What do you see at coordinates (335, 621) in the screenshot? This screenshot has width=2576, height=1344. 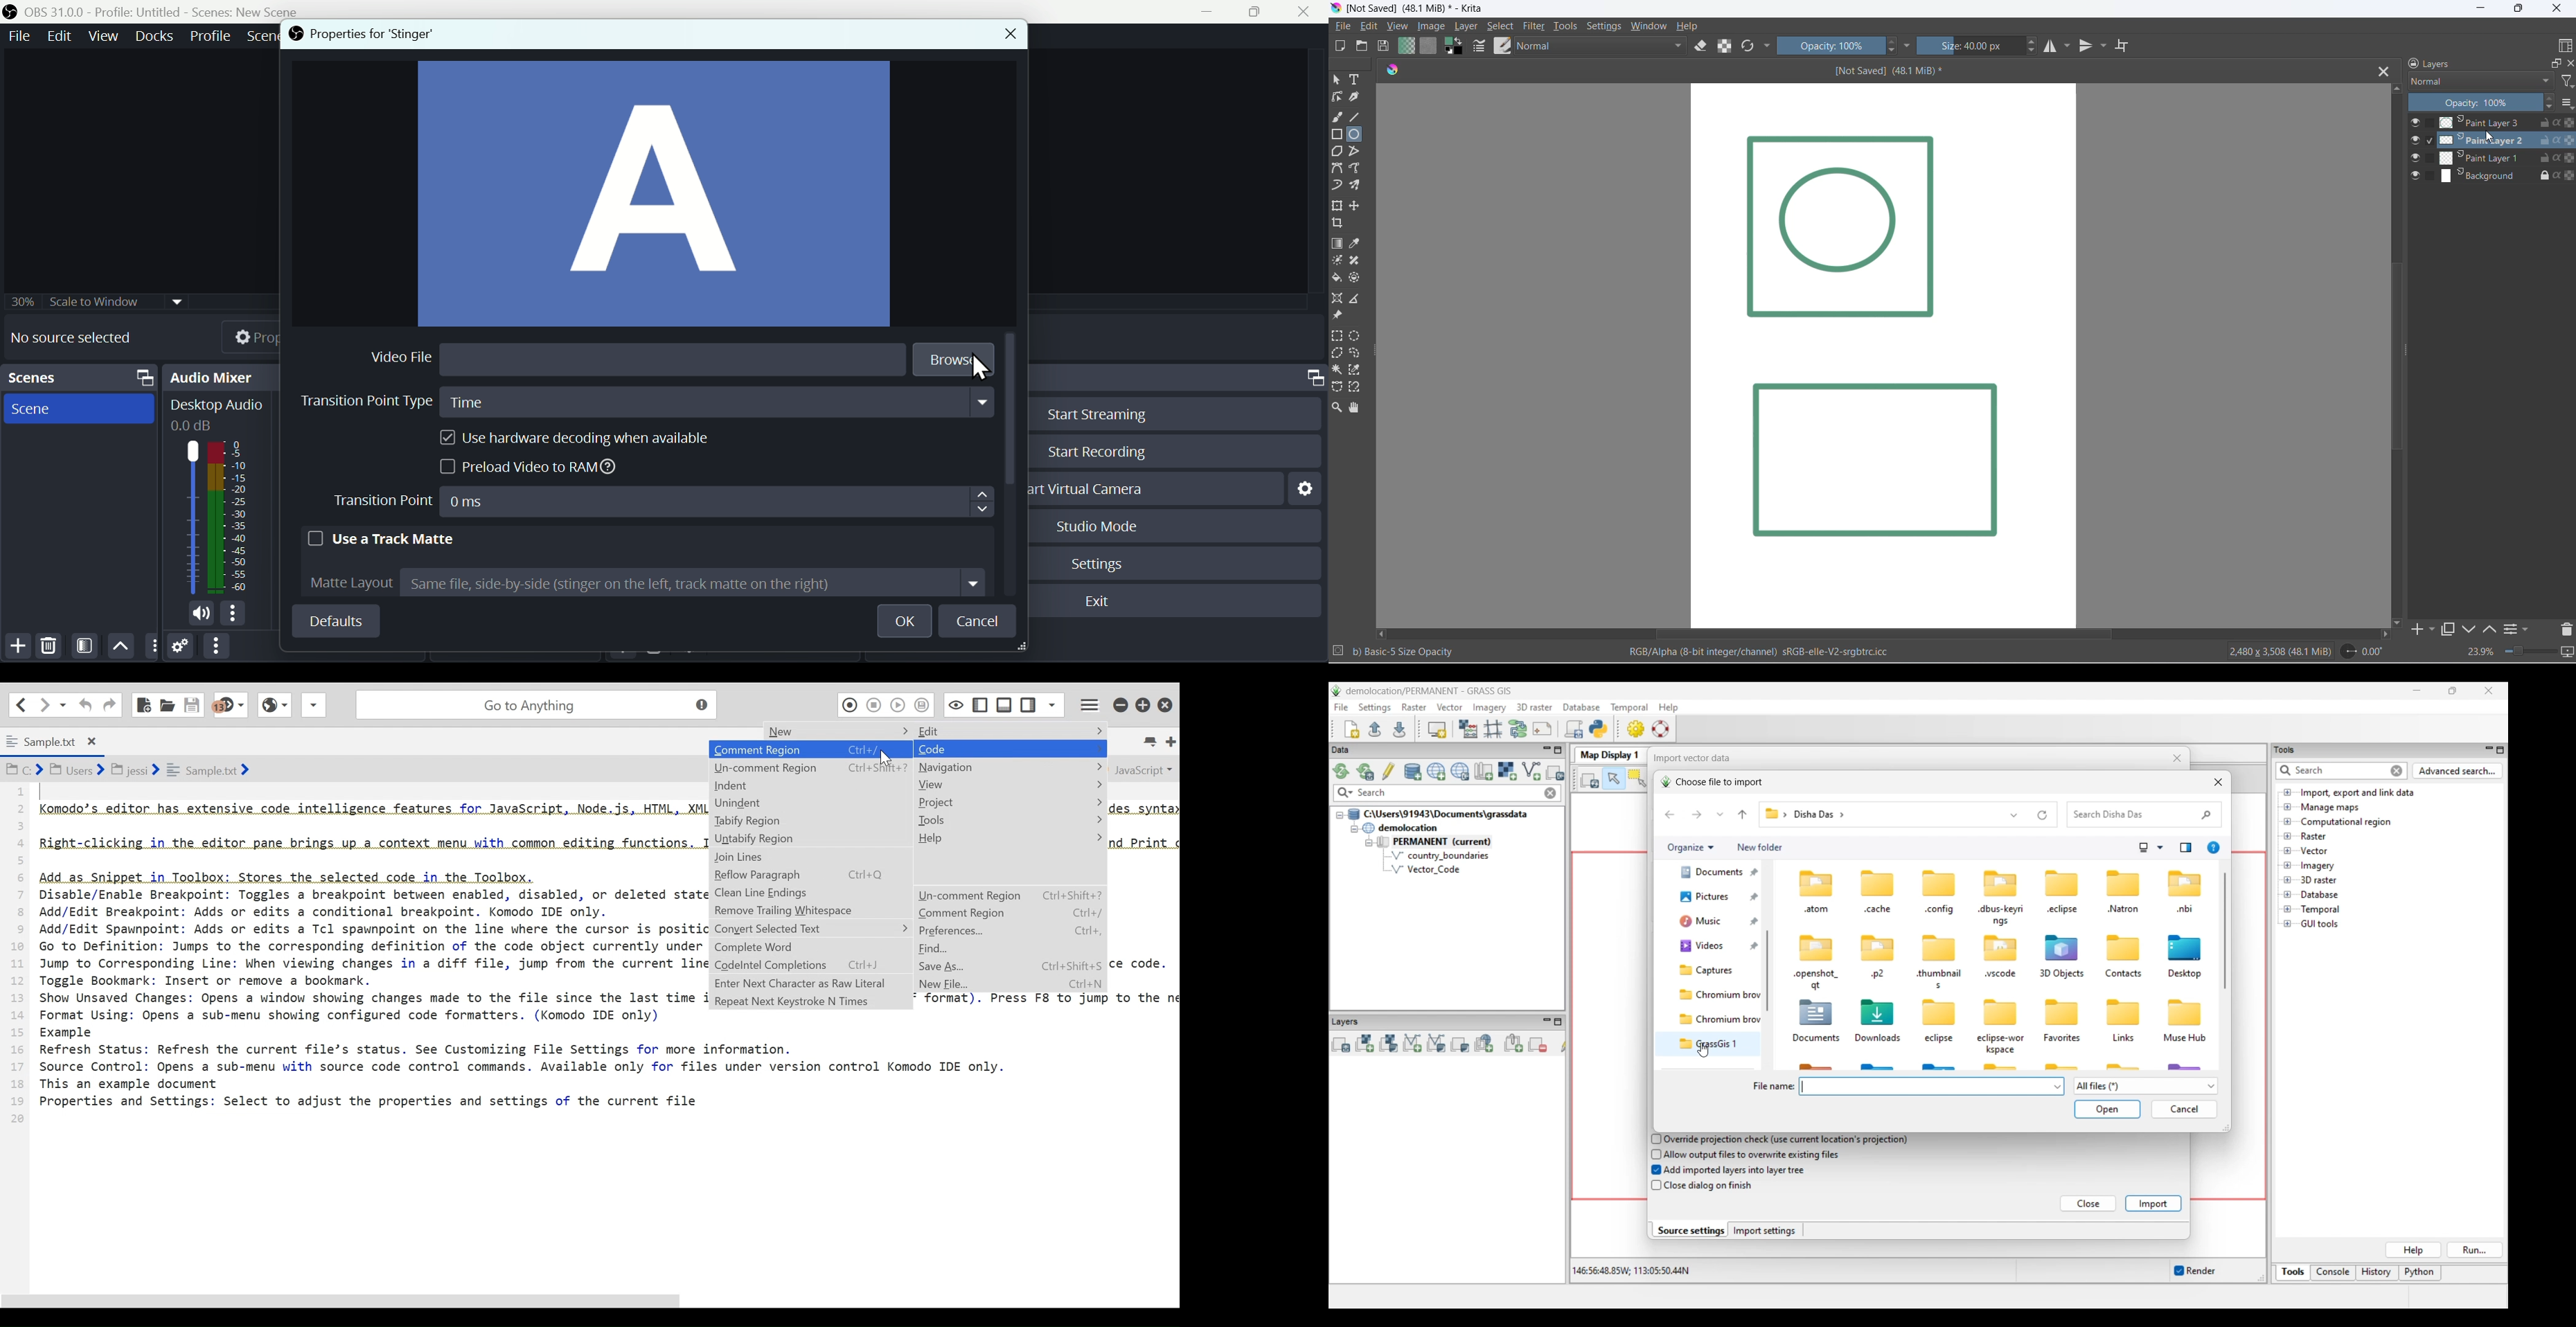 I see `Default` at bounding box center [335, 621].